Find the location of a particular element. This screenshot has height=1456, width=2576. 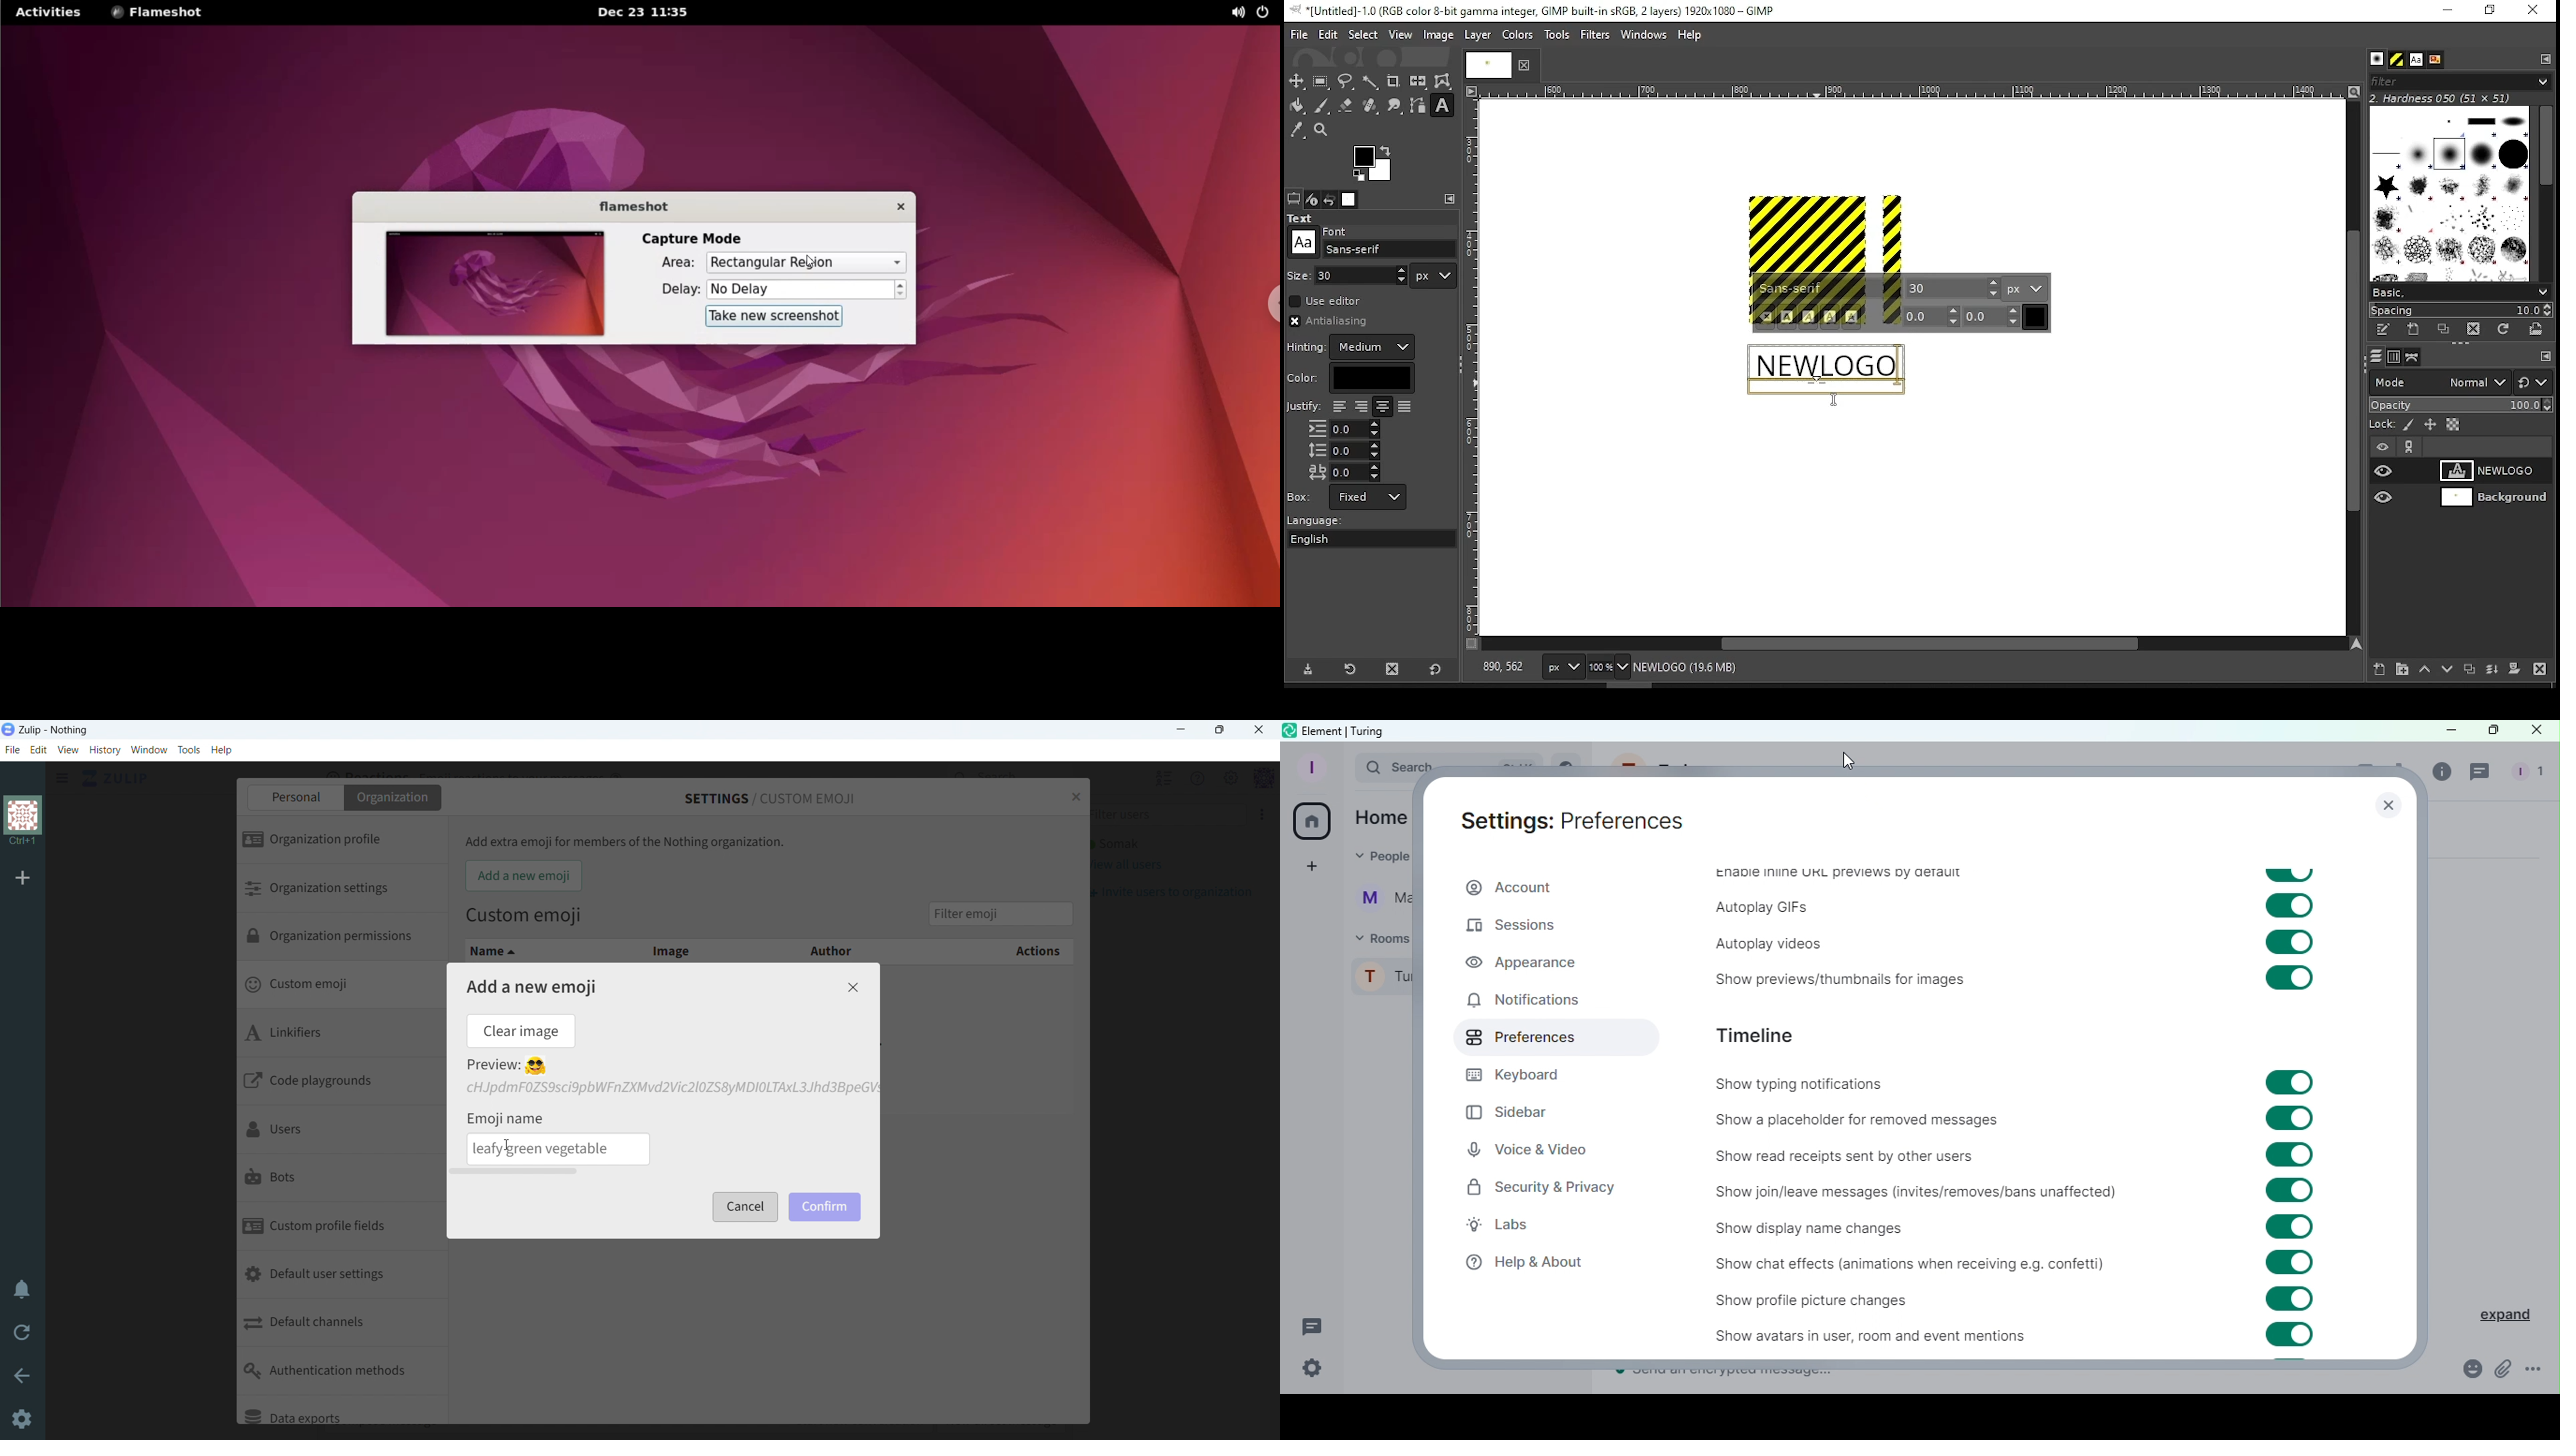

Toggle is located at coordinates (2290, 1191).